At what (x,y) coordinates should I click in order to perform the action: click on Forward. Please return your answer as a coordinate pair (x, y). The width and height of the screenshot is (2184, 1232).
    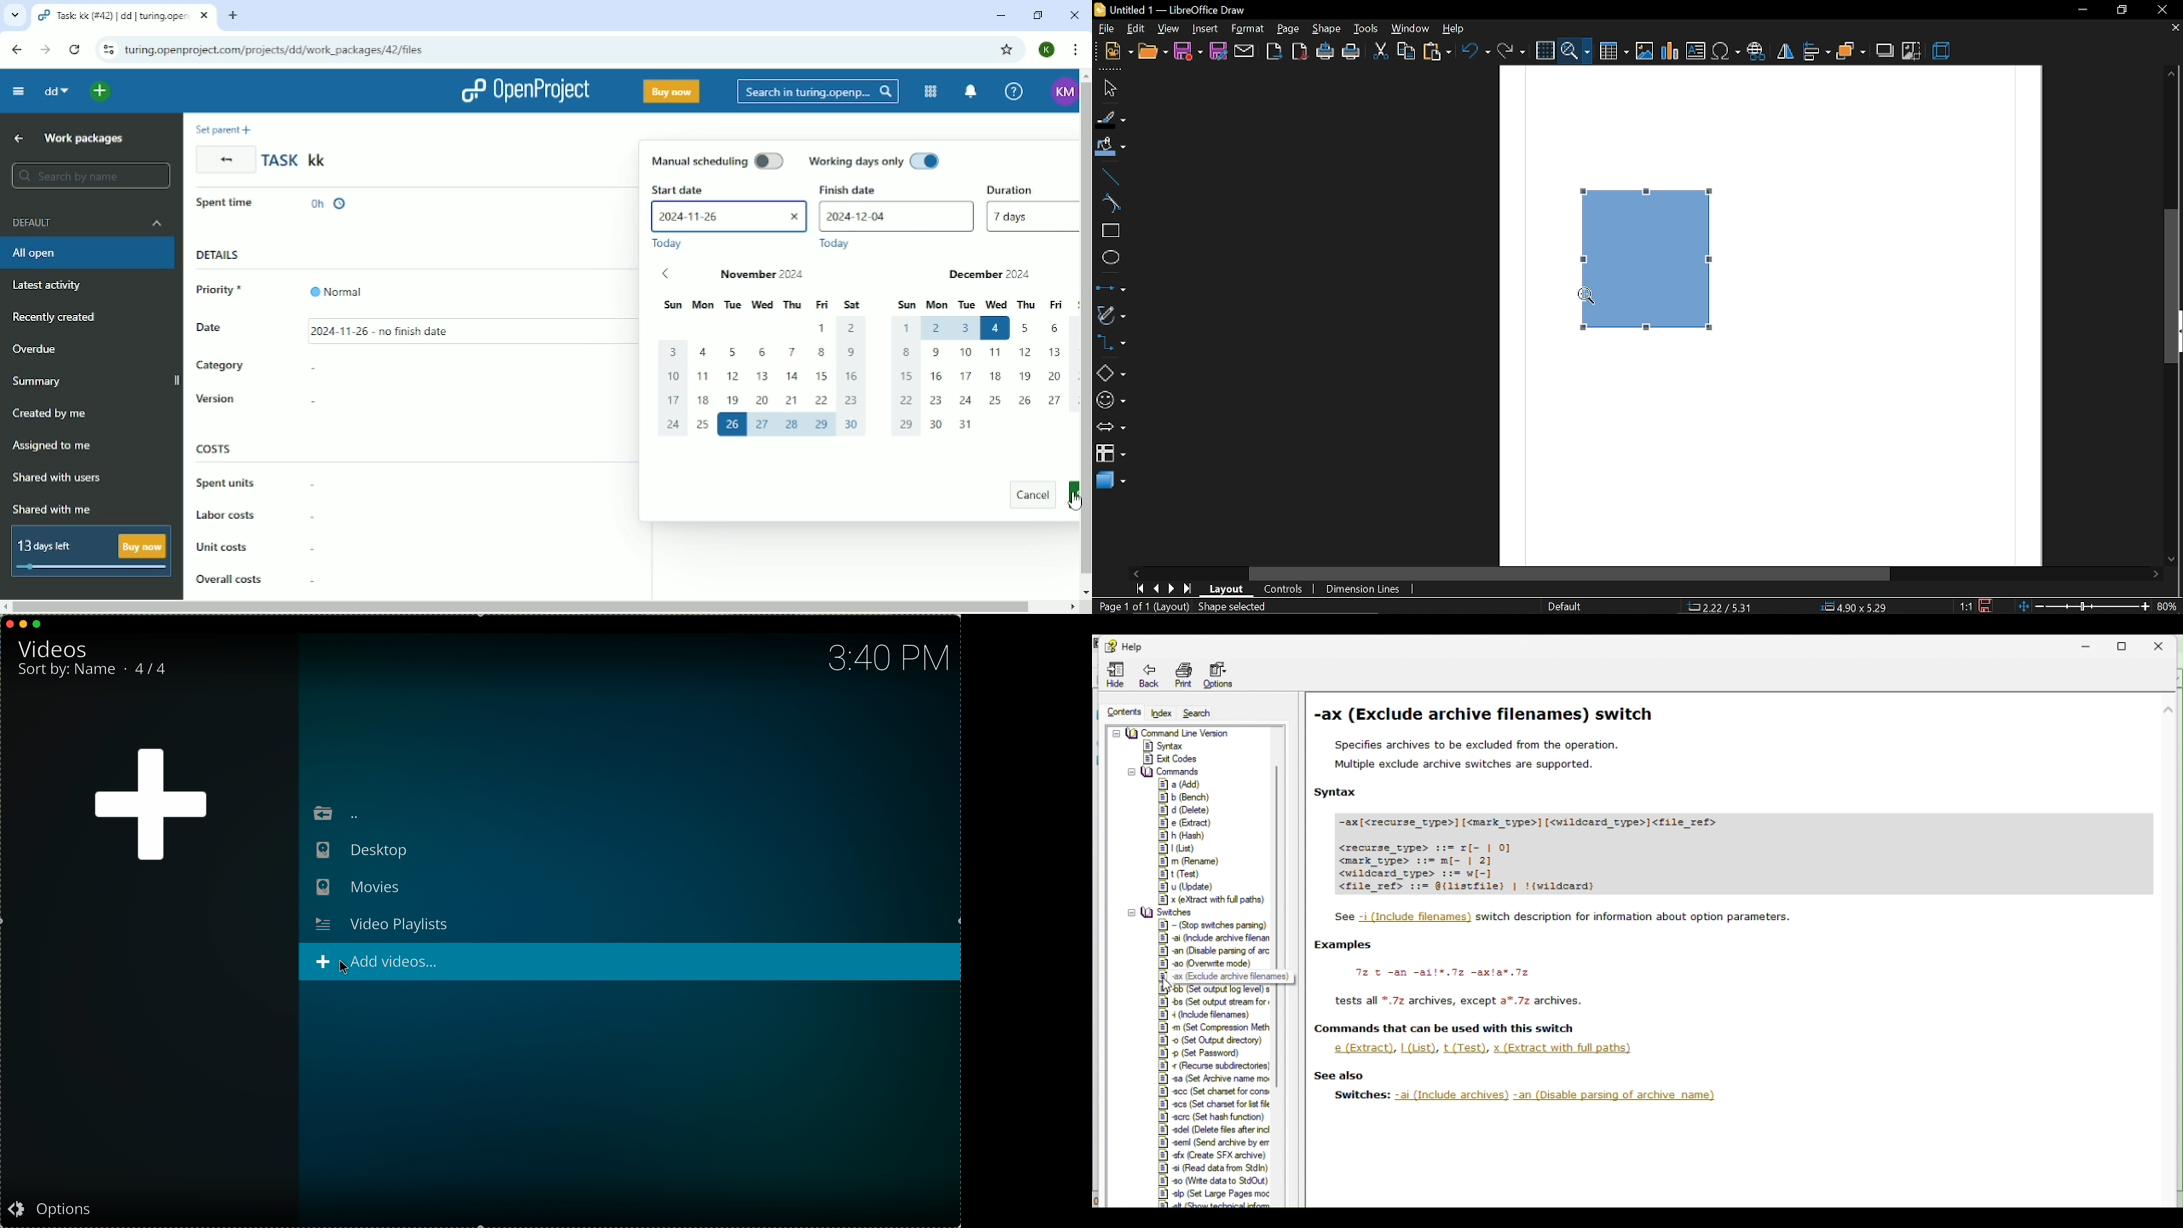
    Looking at the image, I should click on (46, 49).